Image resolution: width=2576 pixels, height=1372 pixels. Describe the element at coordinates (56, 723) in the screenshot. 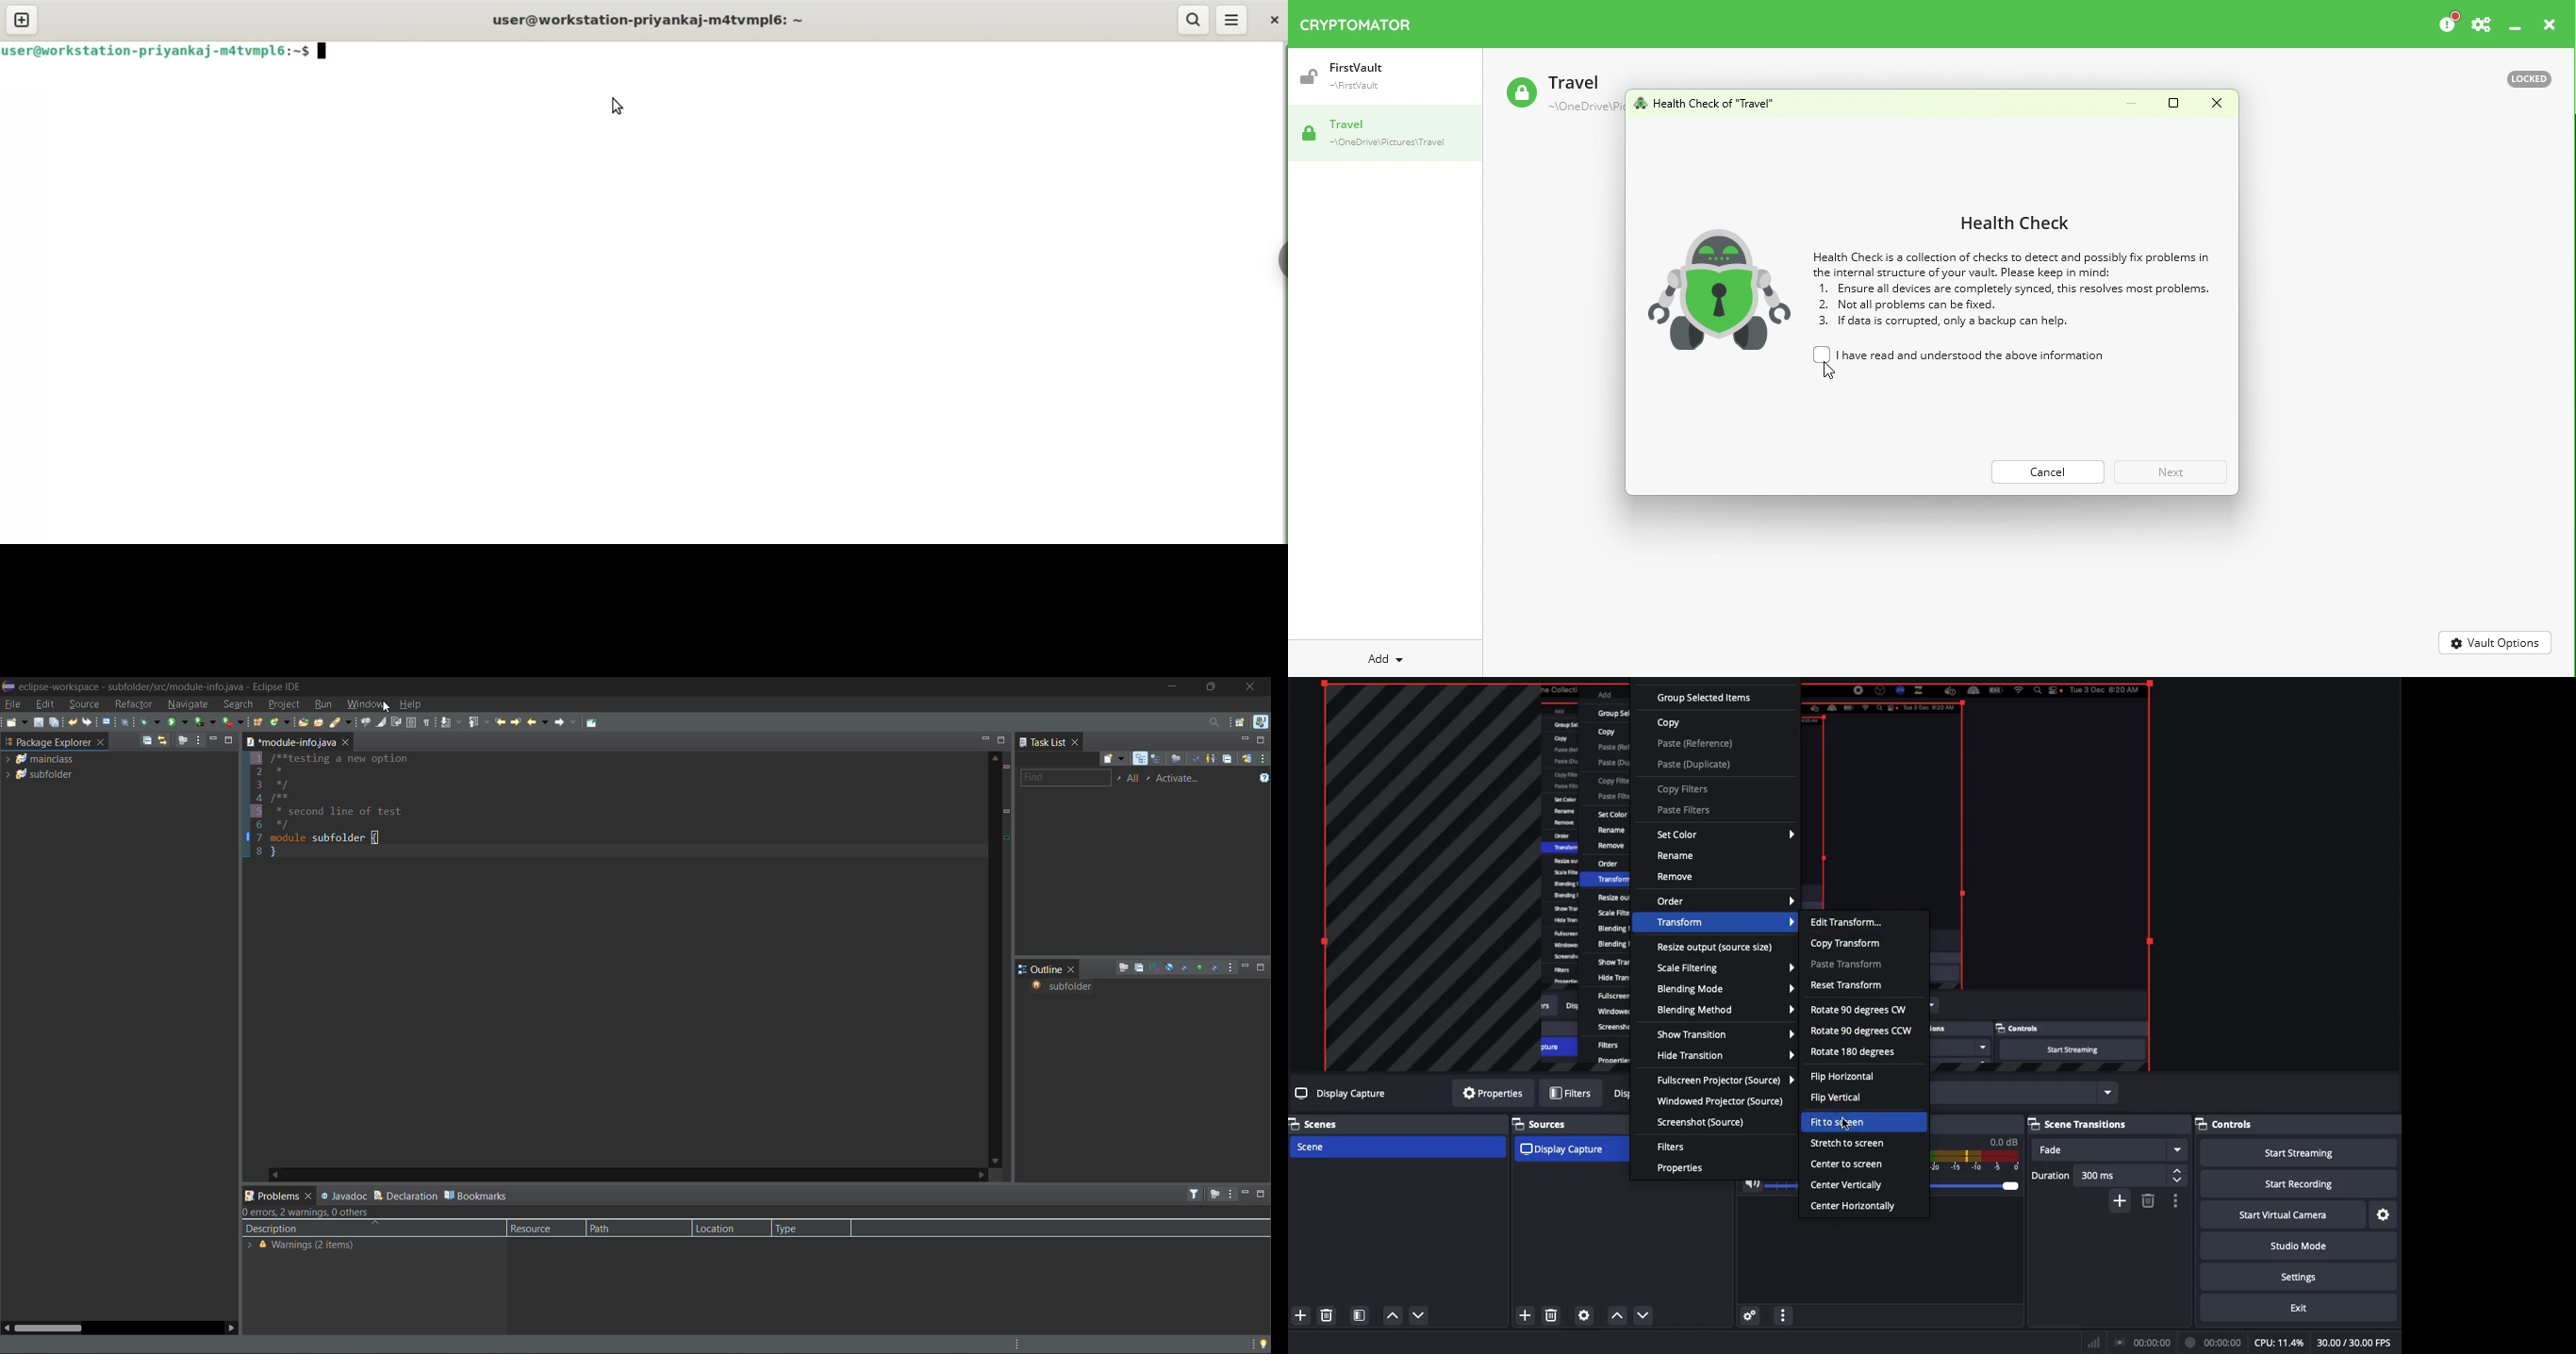

I see `save all` at that location.